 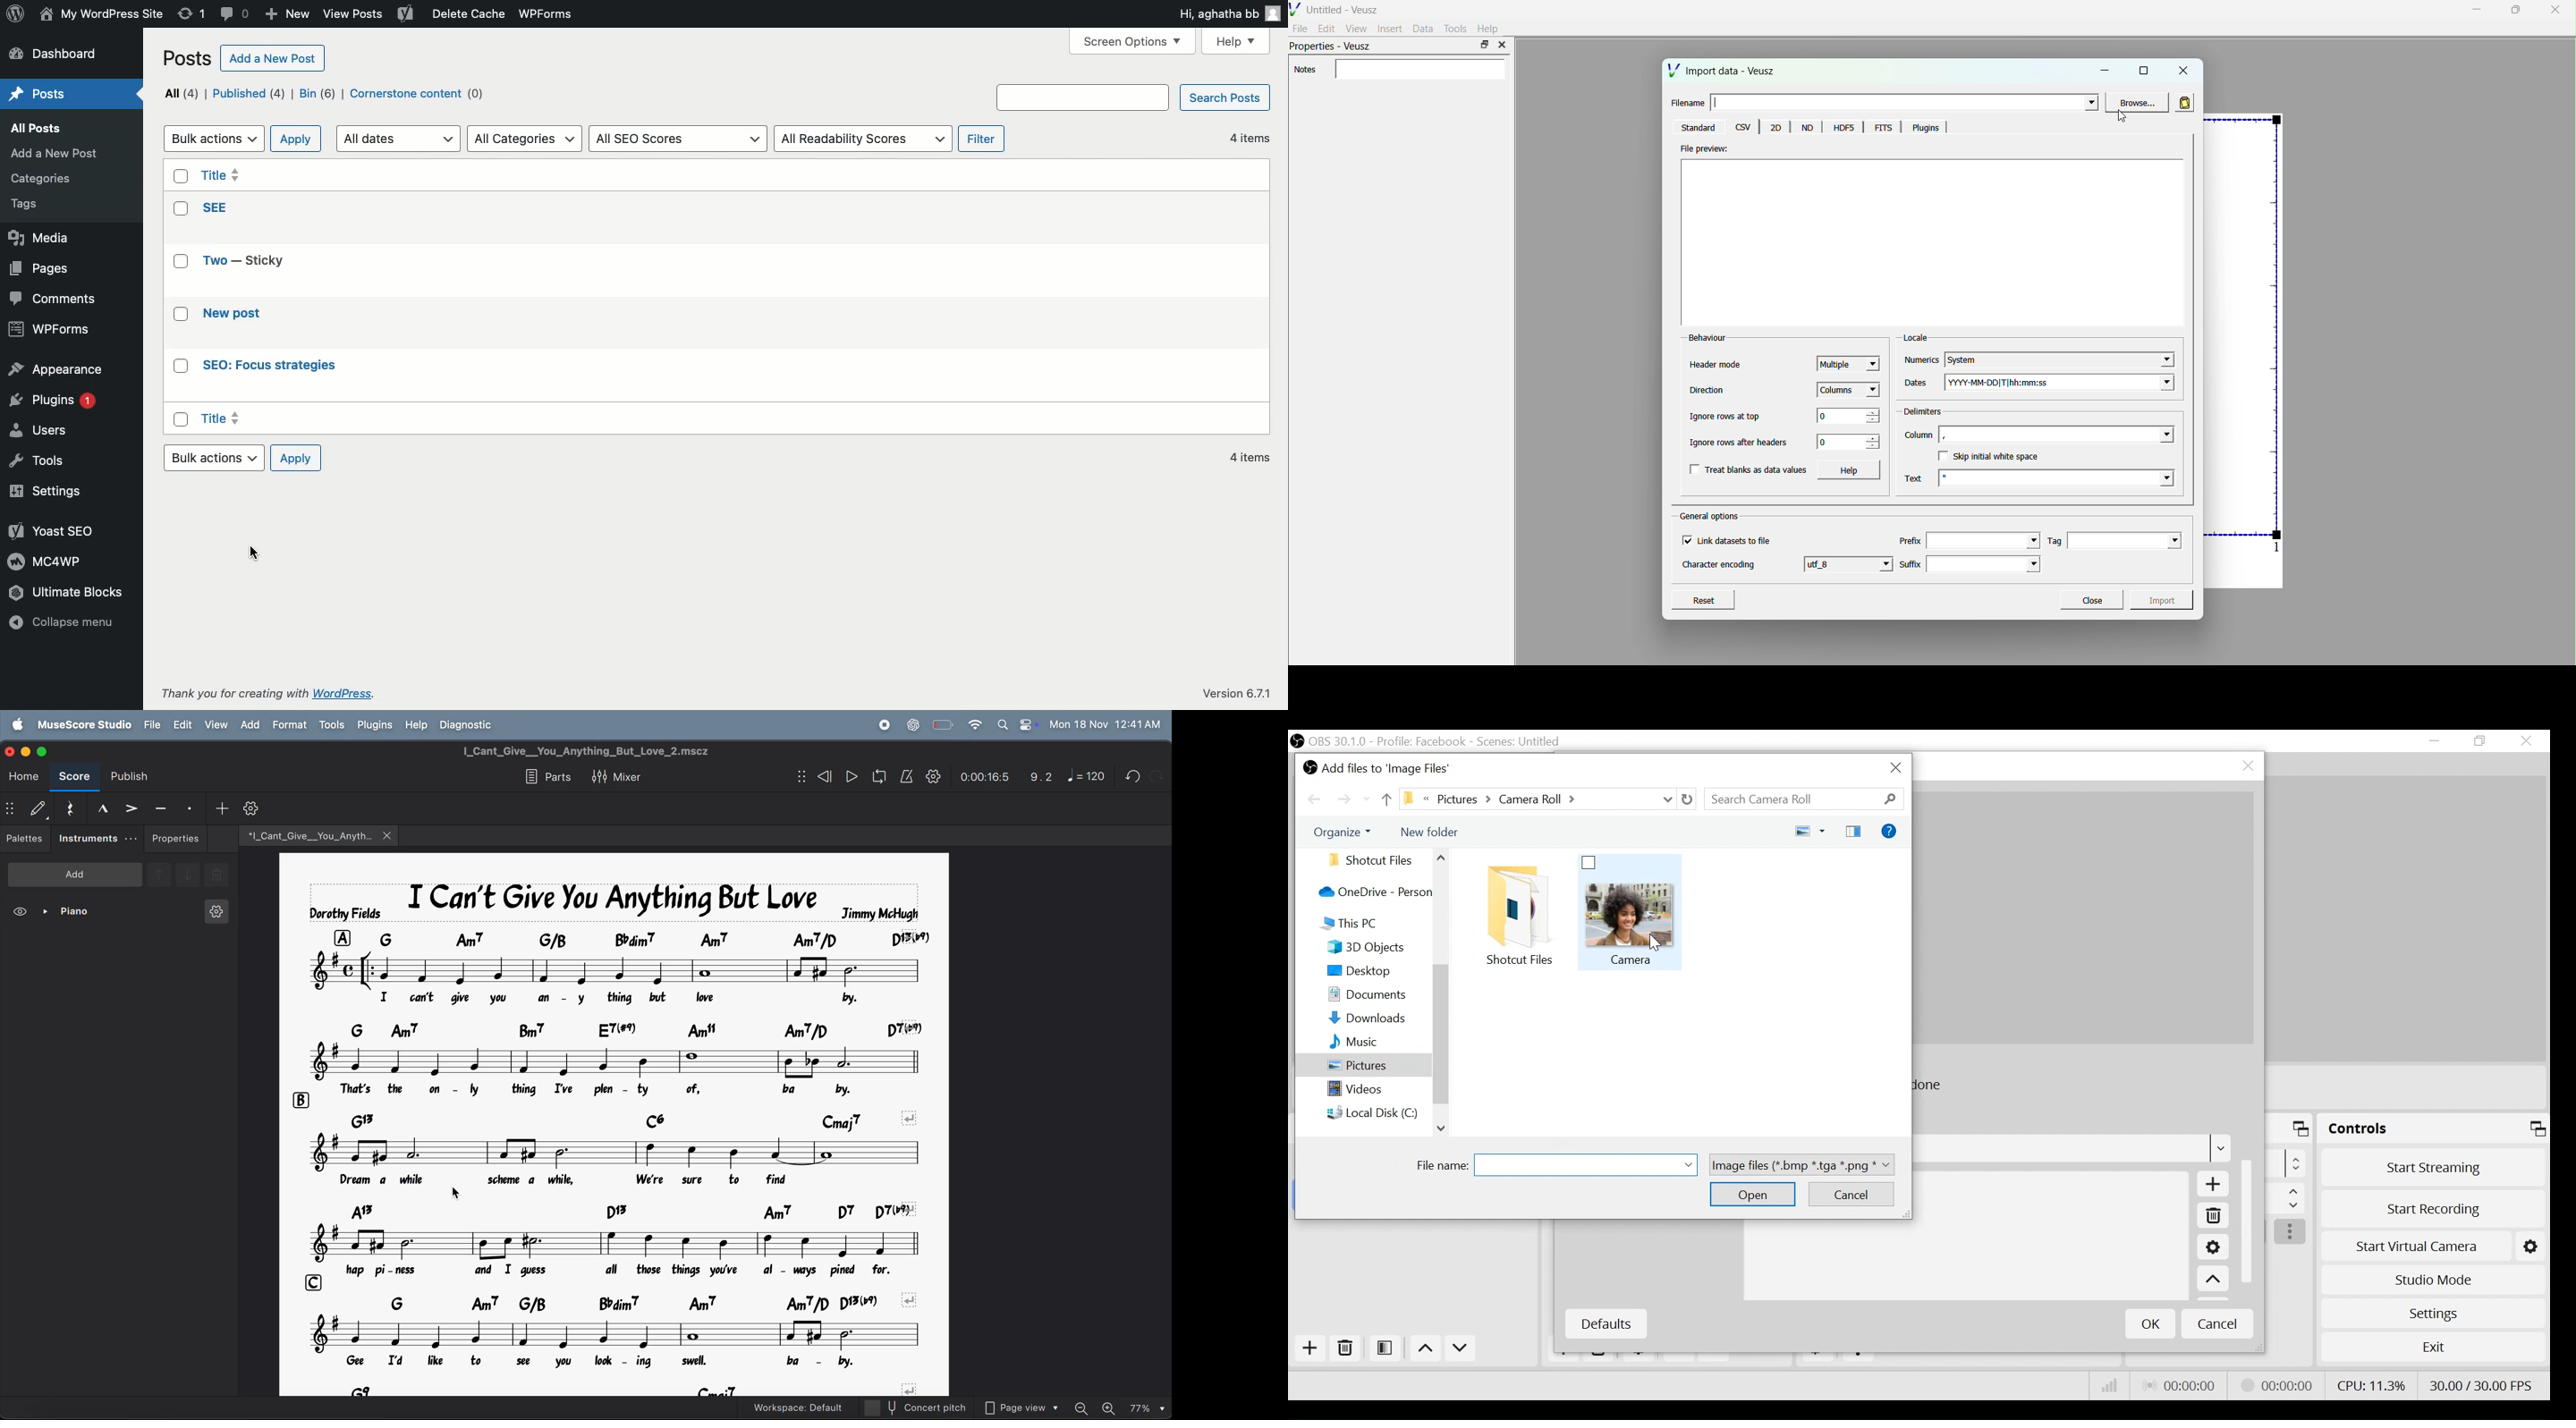 What do you see at coordinates (798, 776) in the screenshot?
I see `show/hide` at bounding box center [798, 776].